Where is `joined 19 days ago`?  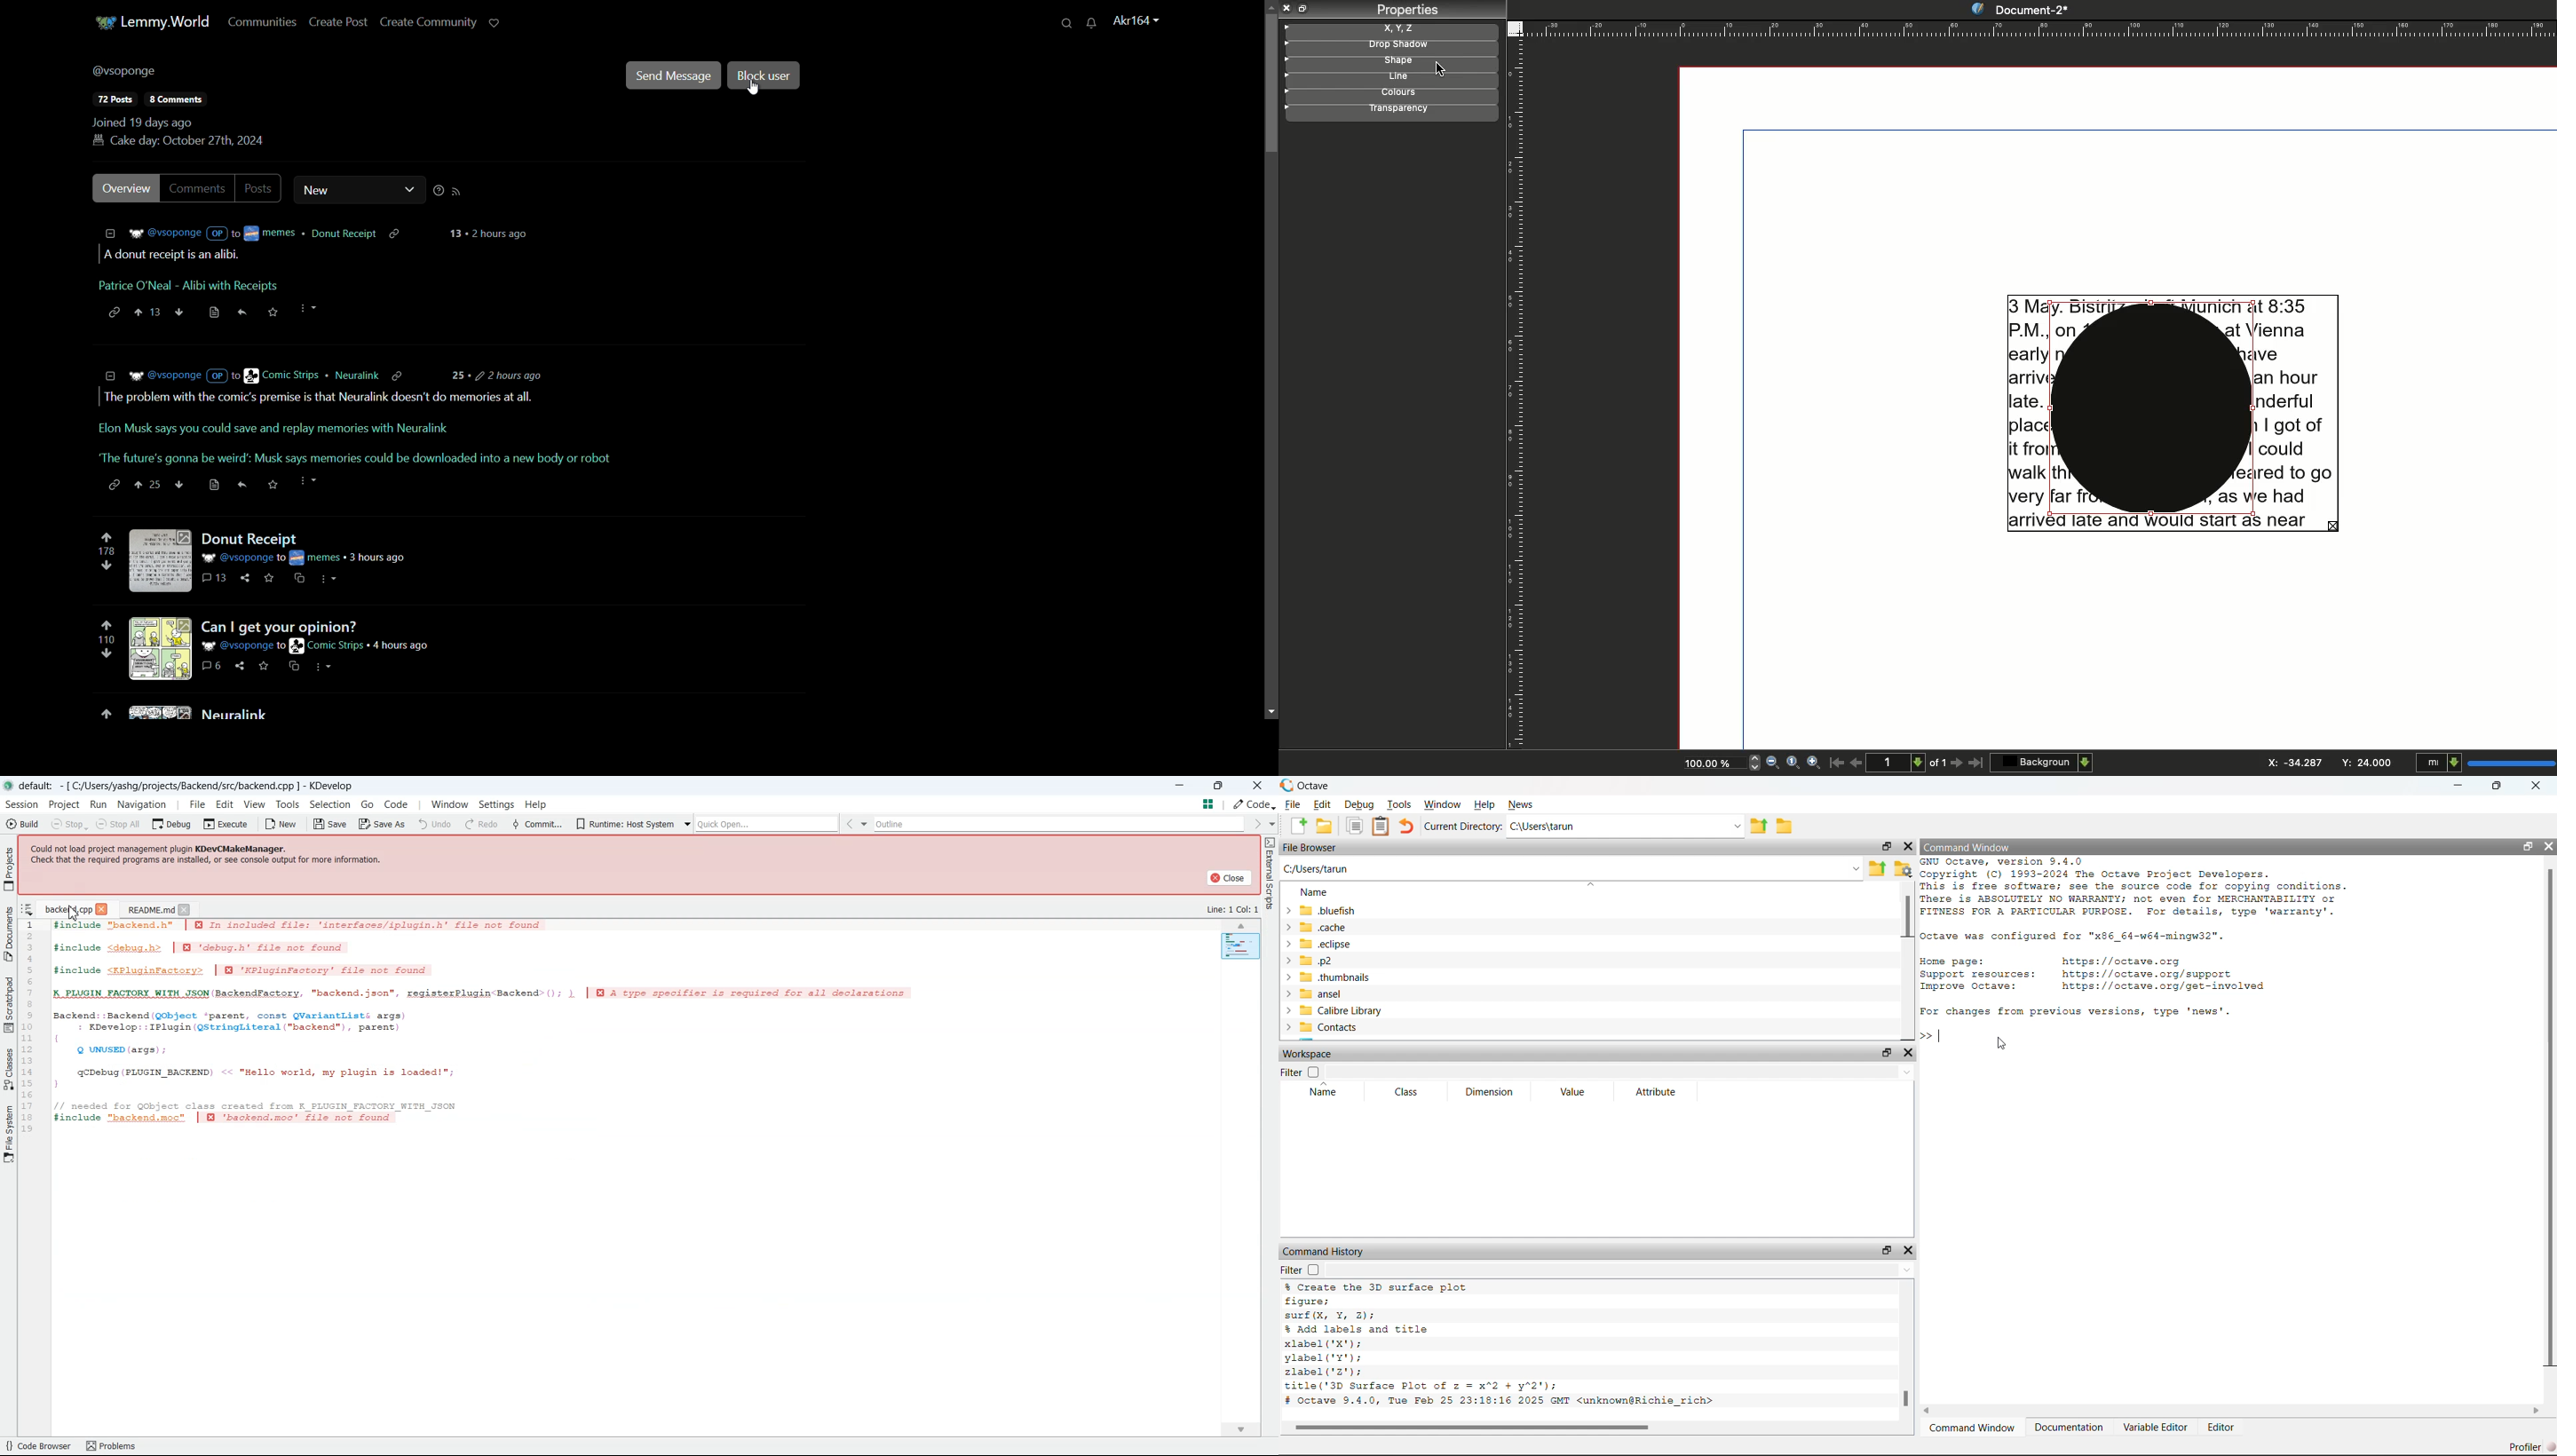
joined 19 days ago is located at coordinates (142, 123).